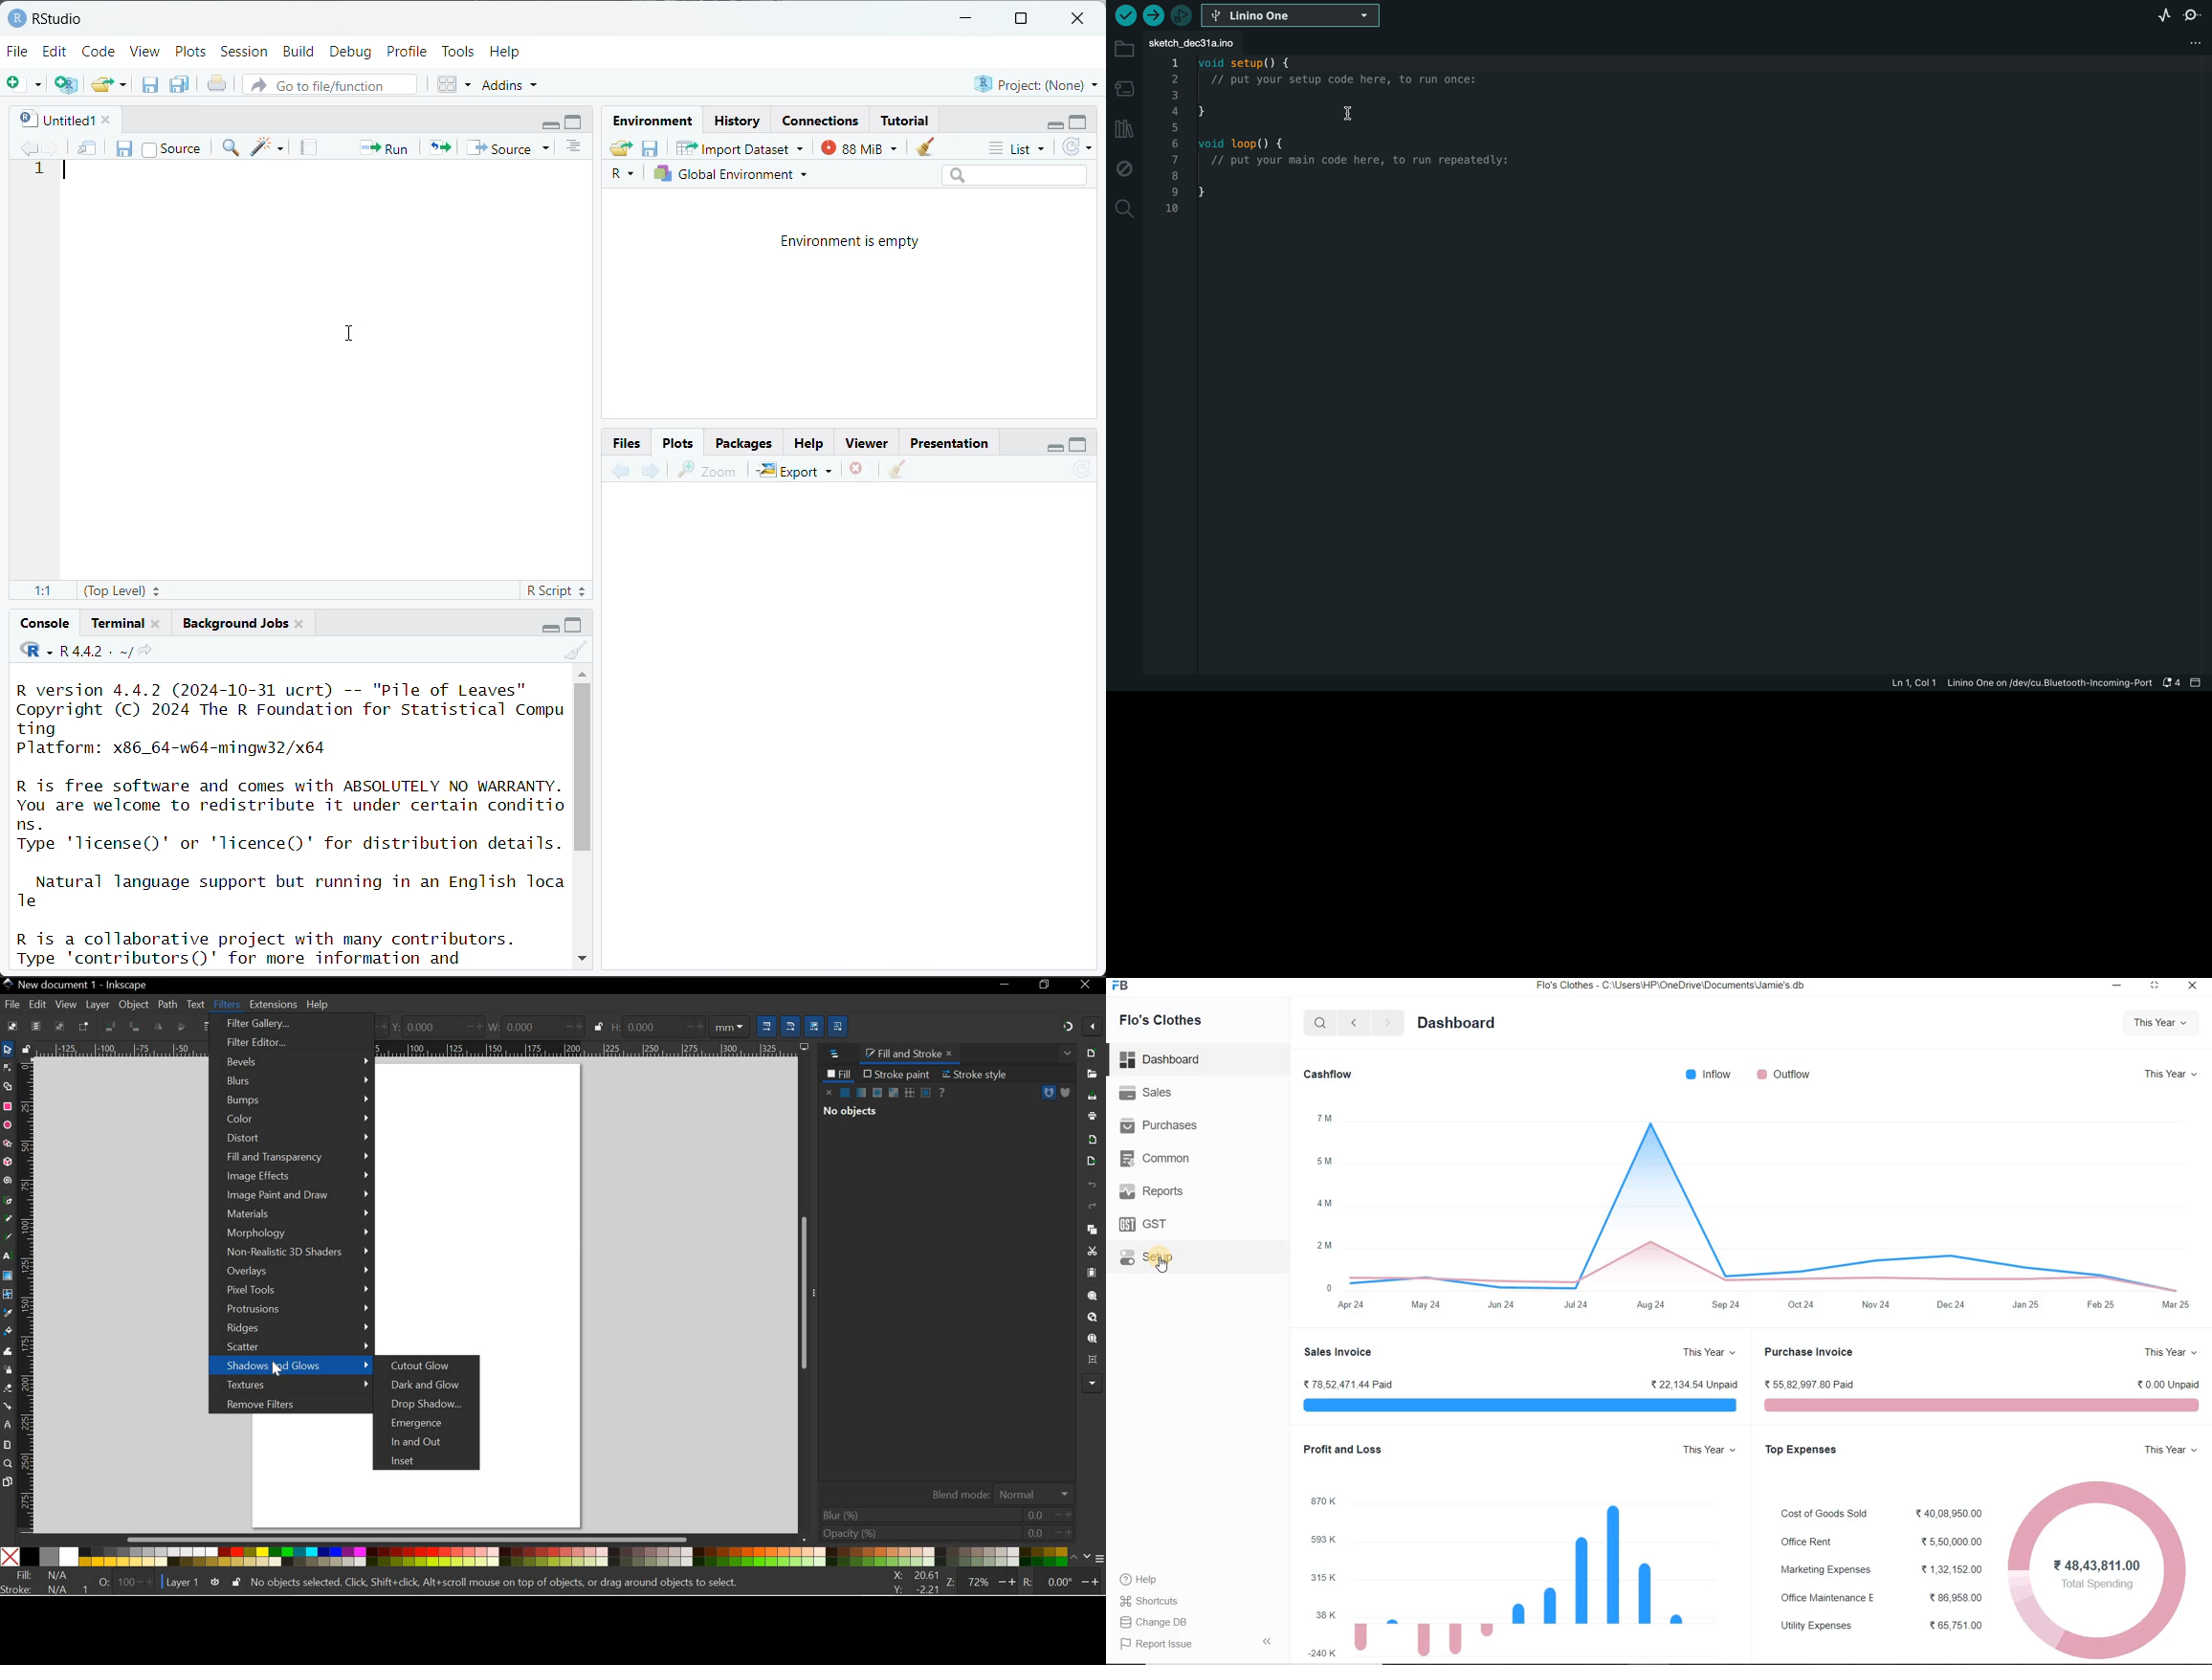  Describe the element at coordinates (2165, 1353) in the screenshot. I see `this year` at that location.